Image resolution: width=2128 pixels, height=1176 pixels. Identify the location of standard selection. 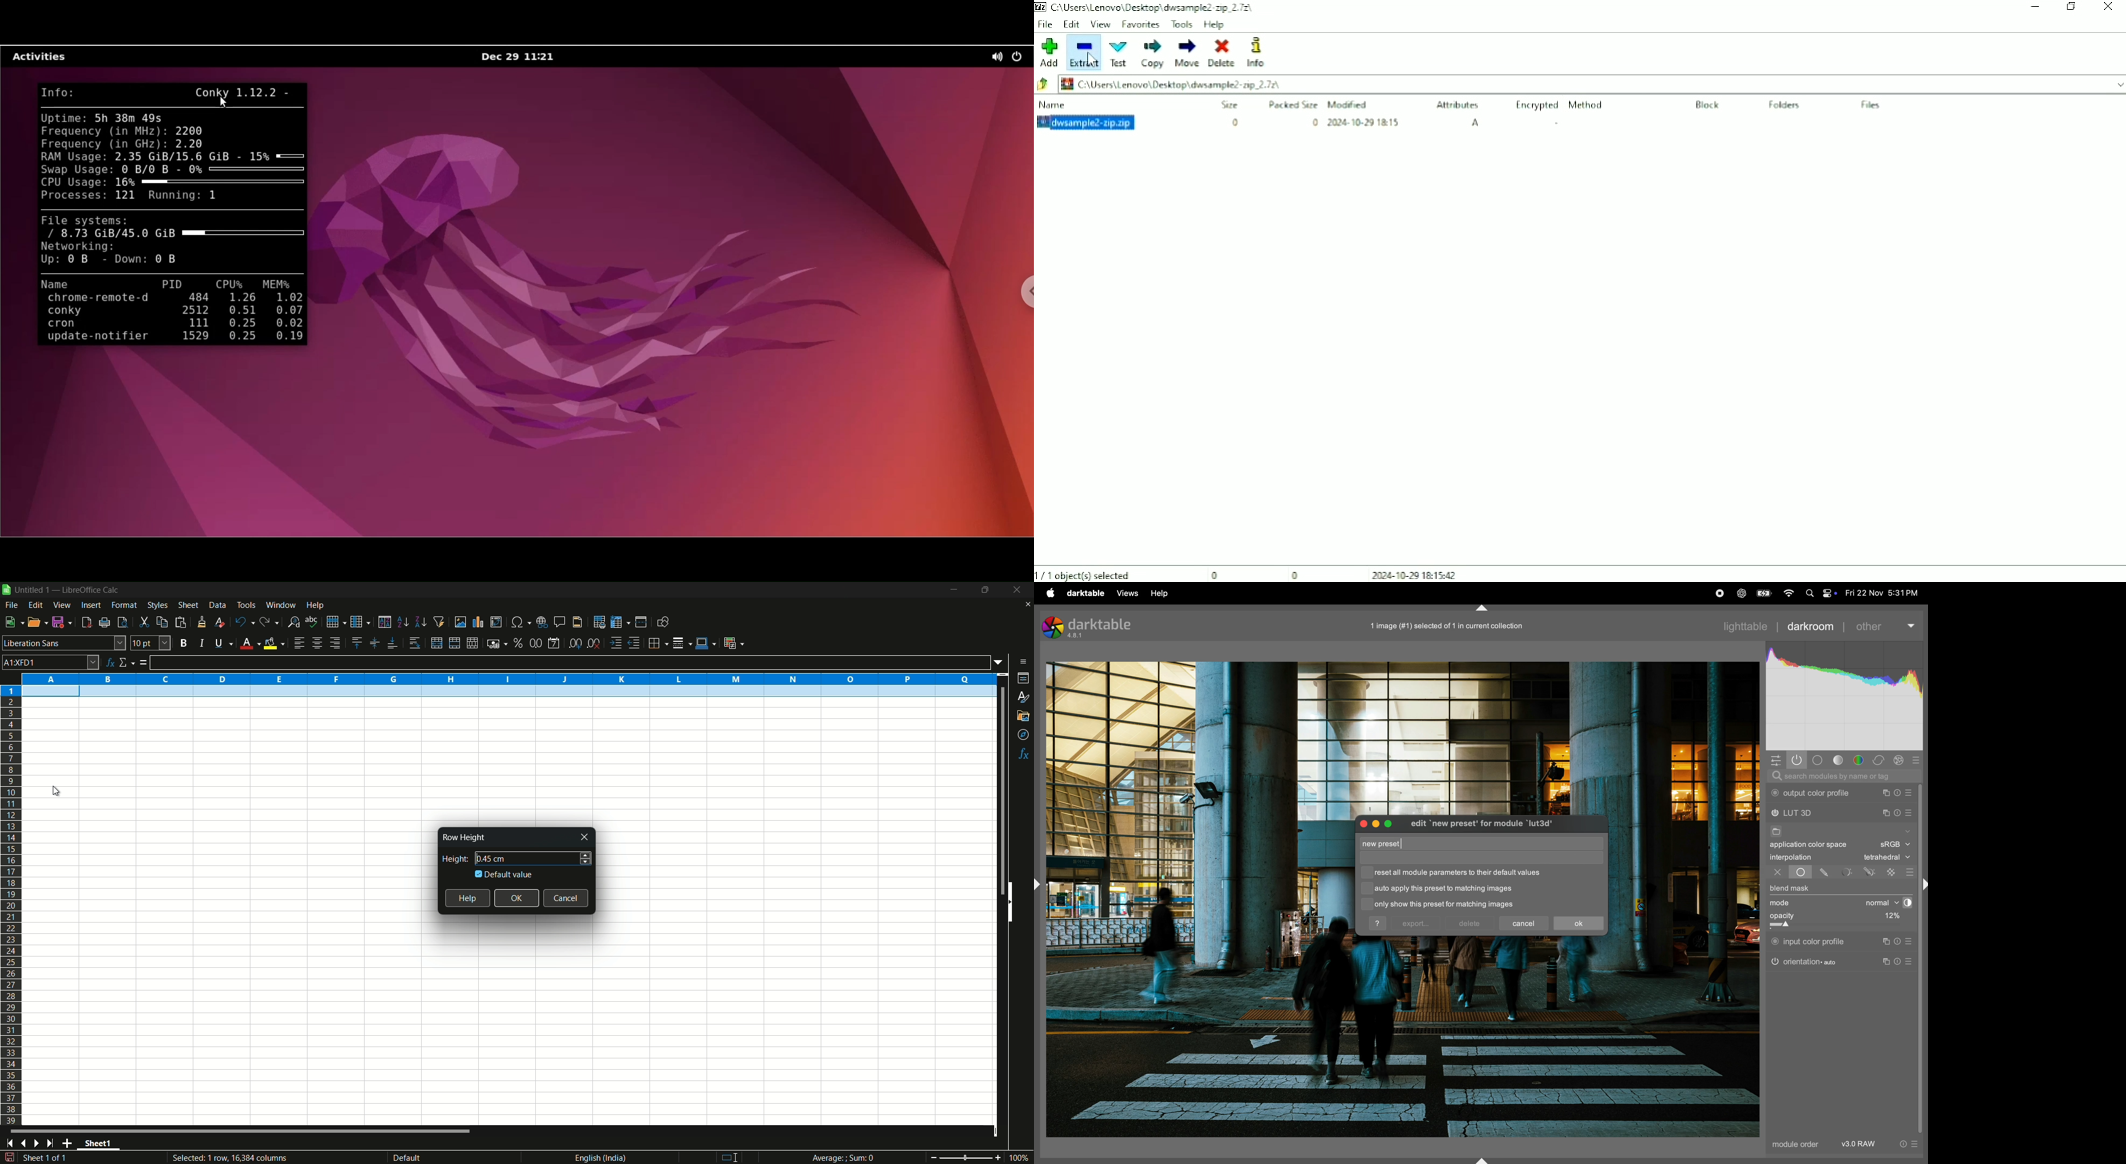
(734, 1157).